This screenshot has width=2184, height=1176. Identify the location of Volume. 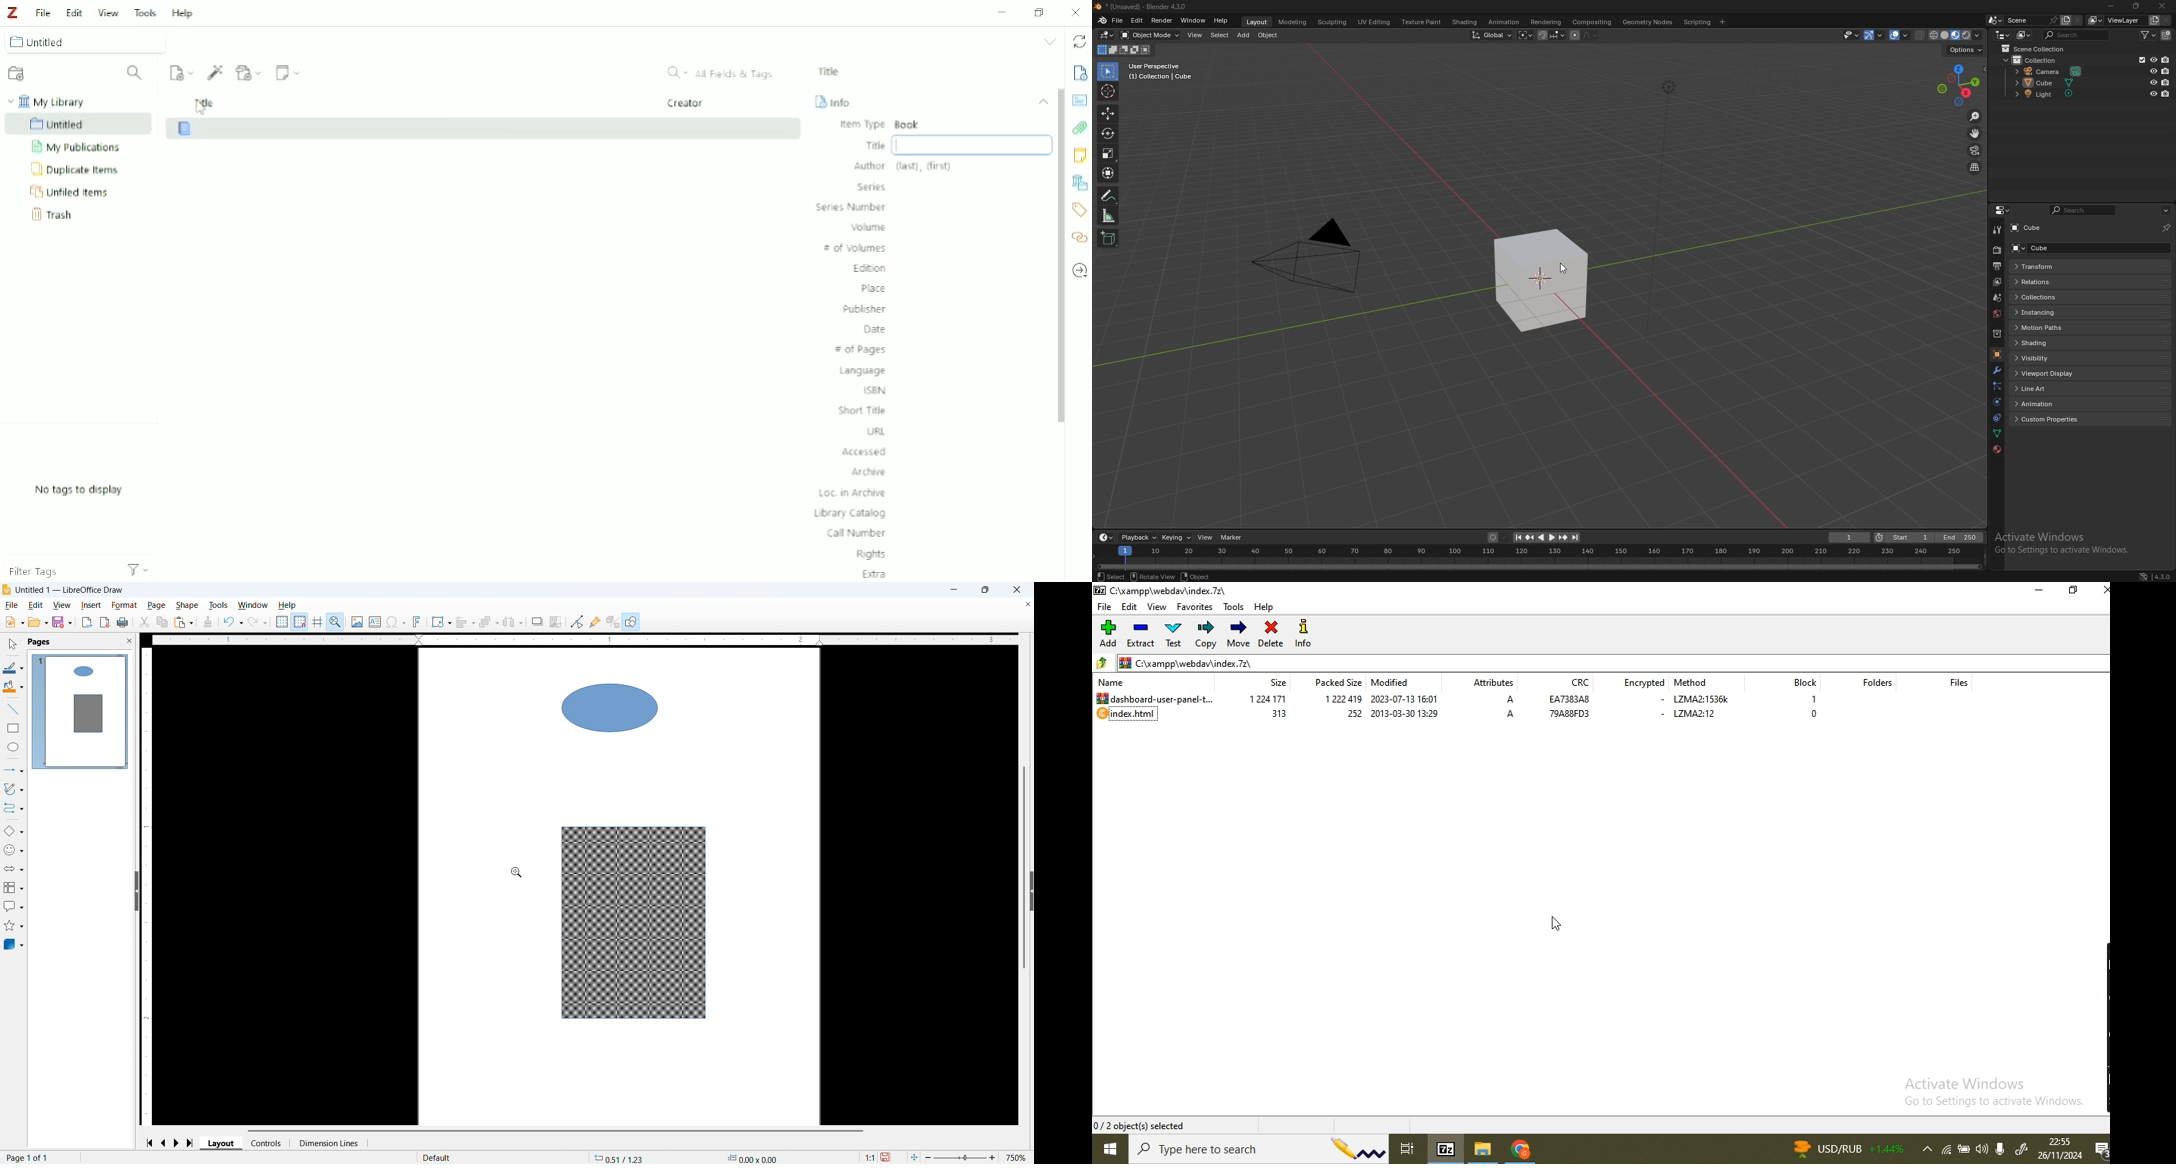
(868, 227).